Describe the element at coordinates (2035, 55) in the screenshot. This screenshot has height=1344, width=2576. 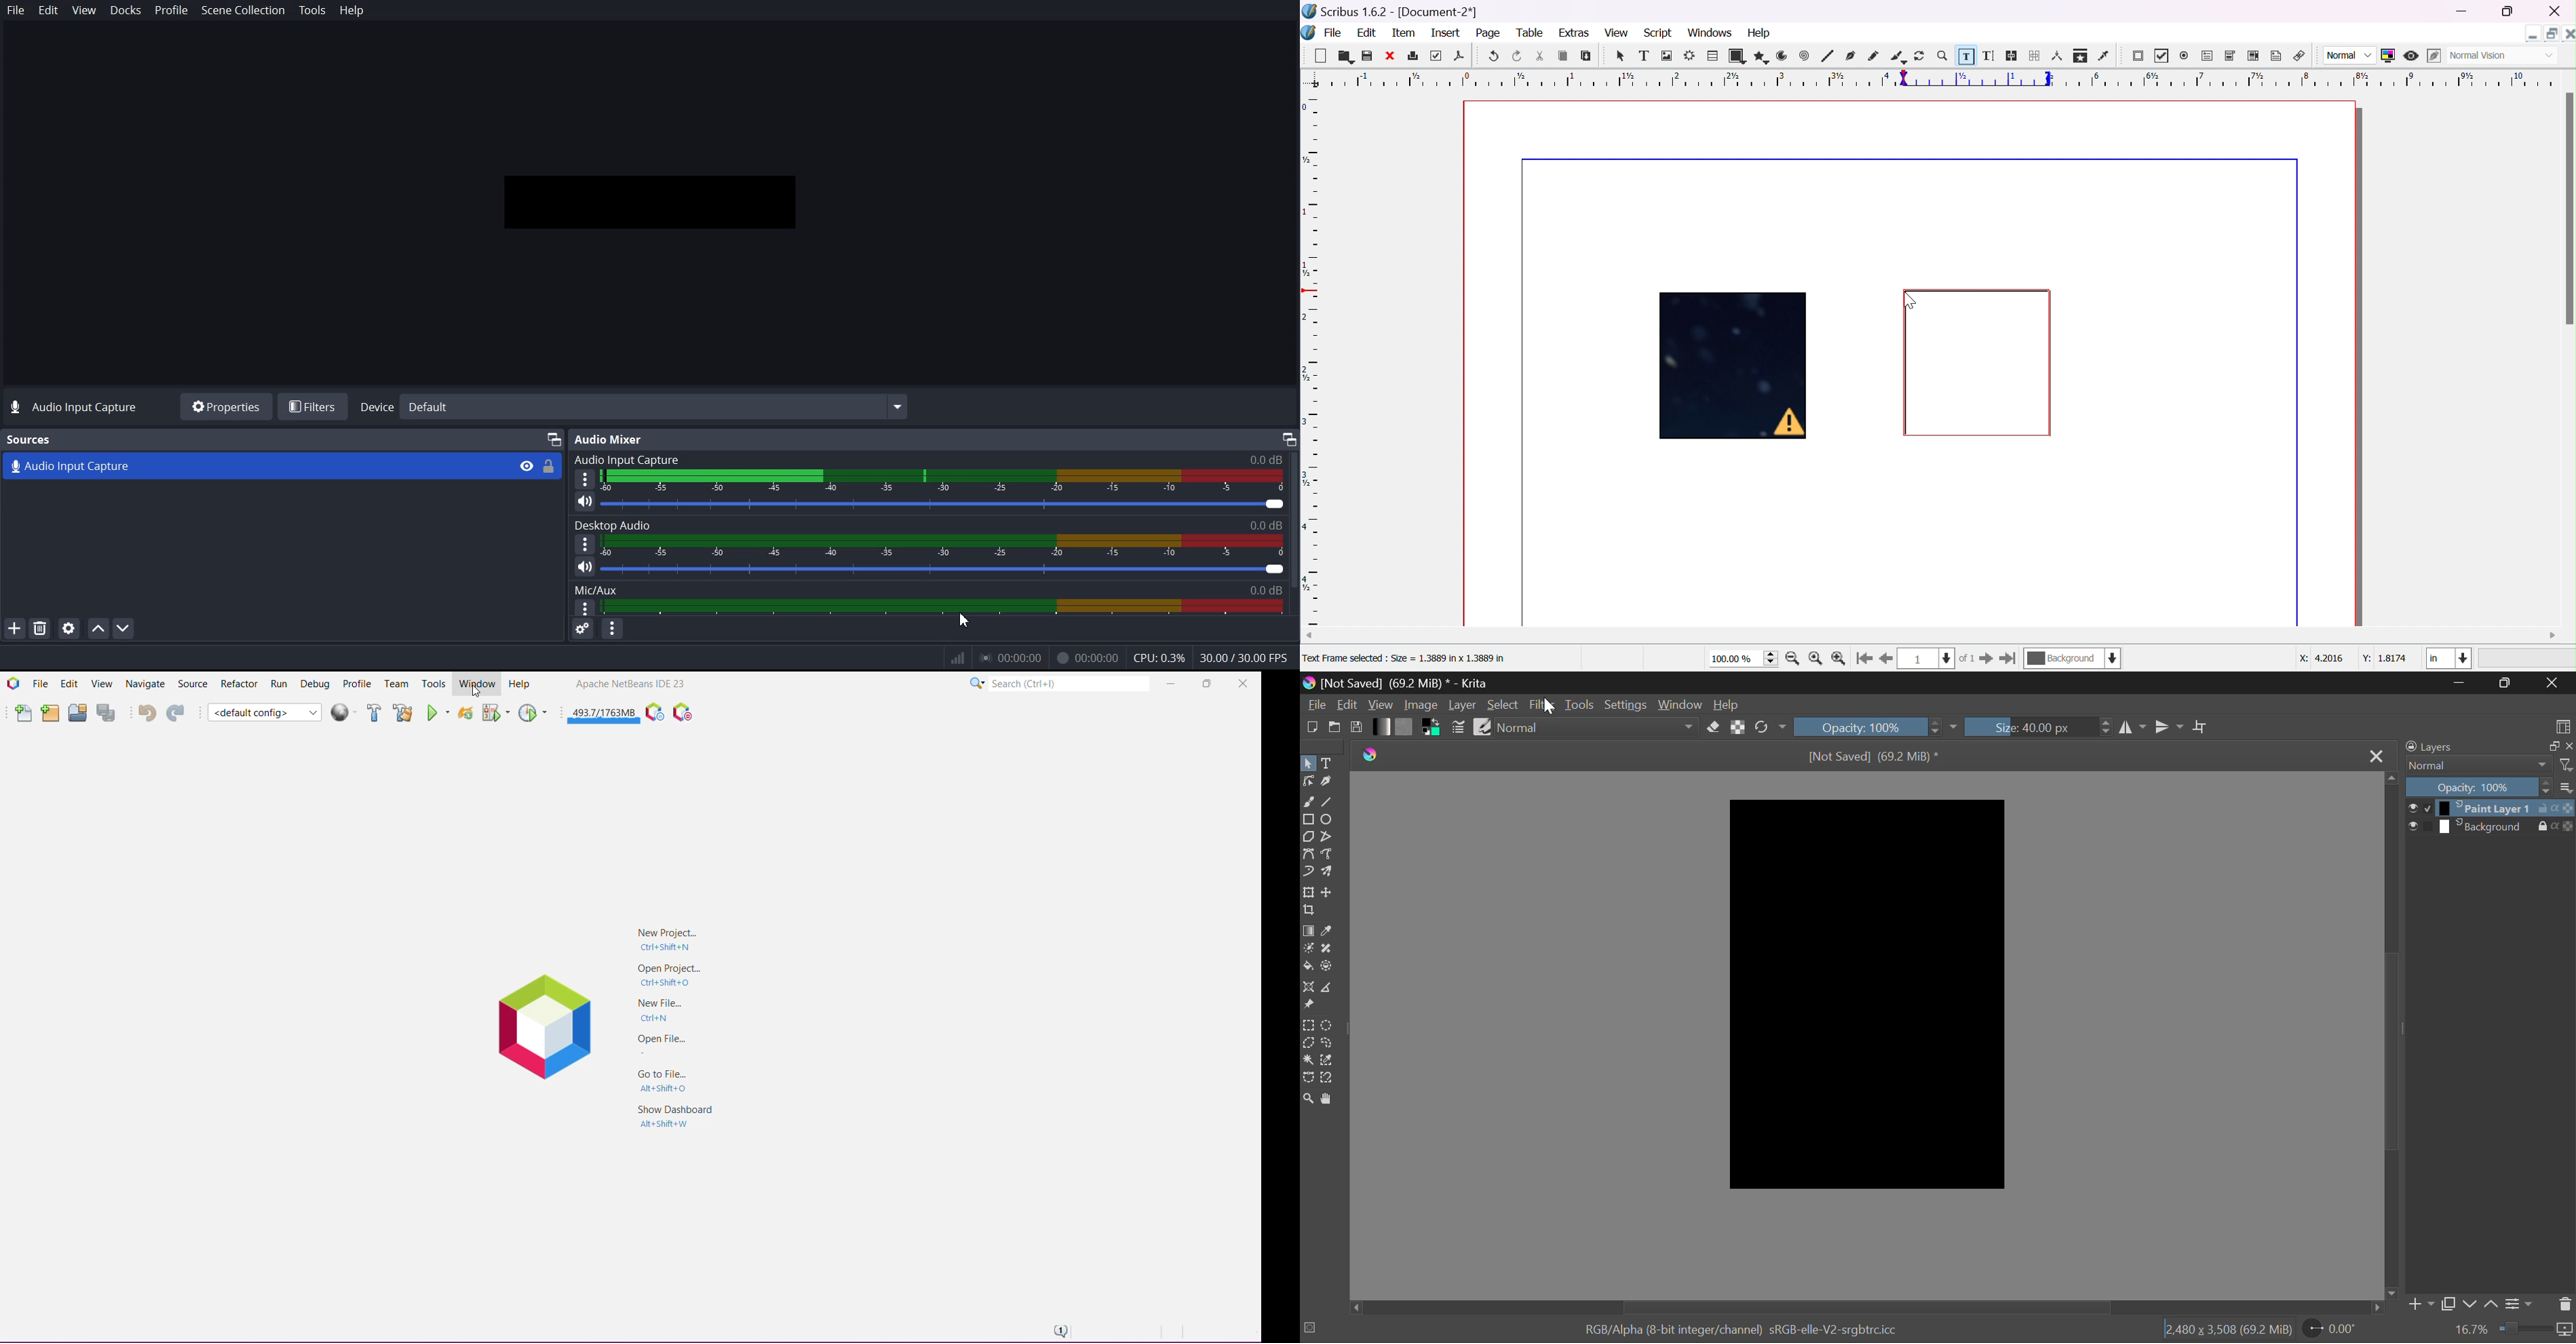
I see `unlink text frames` at that location.